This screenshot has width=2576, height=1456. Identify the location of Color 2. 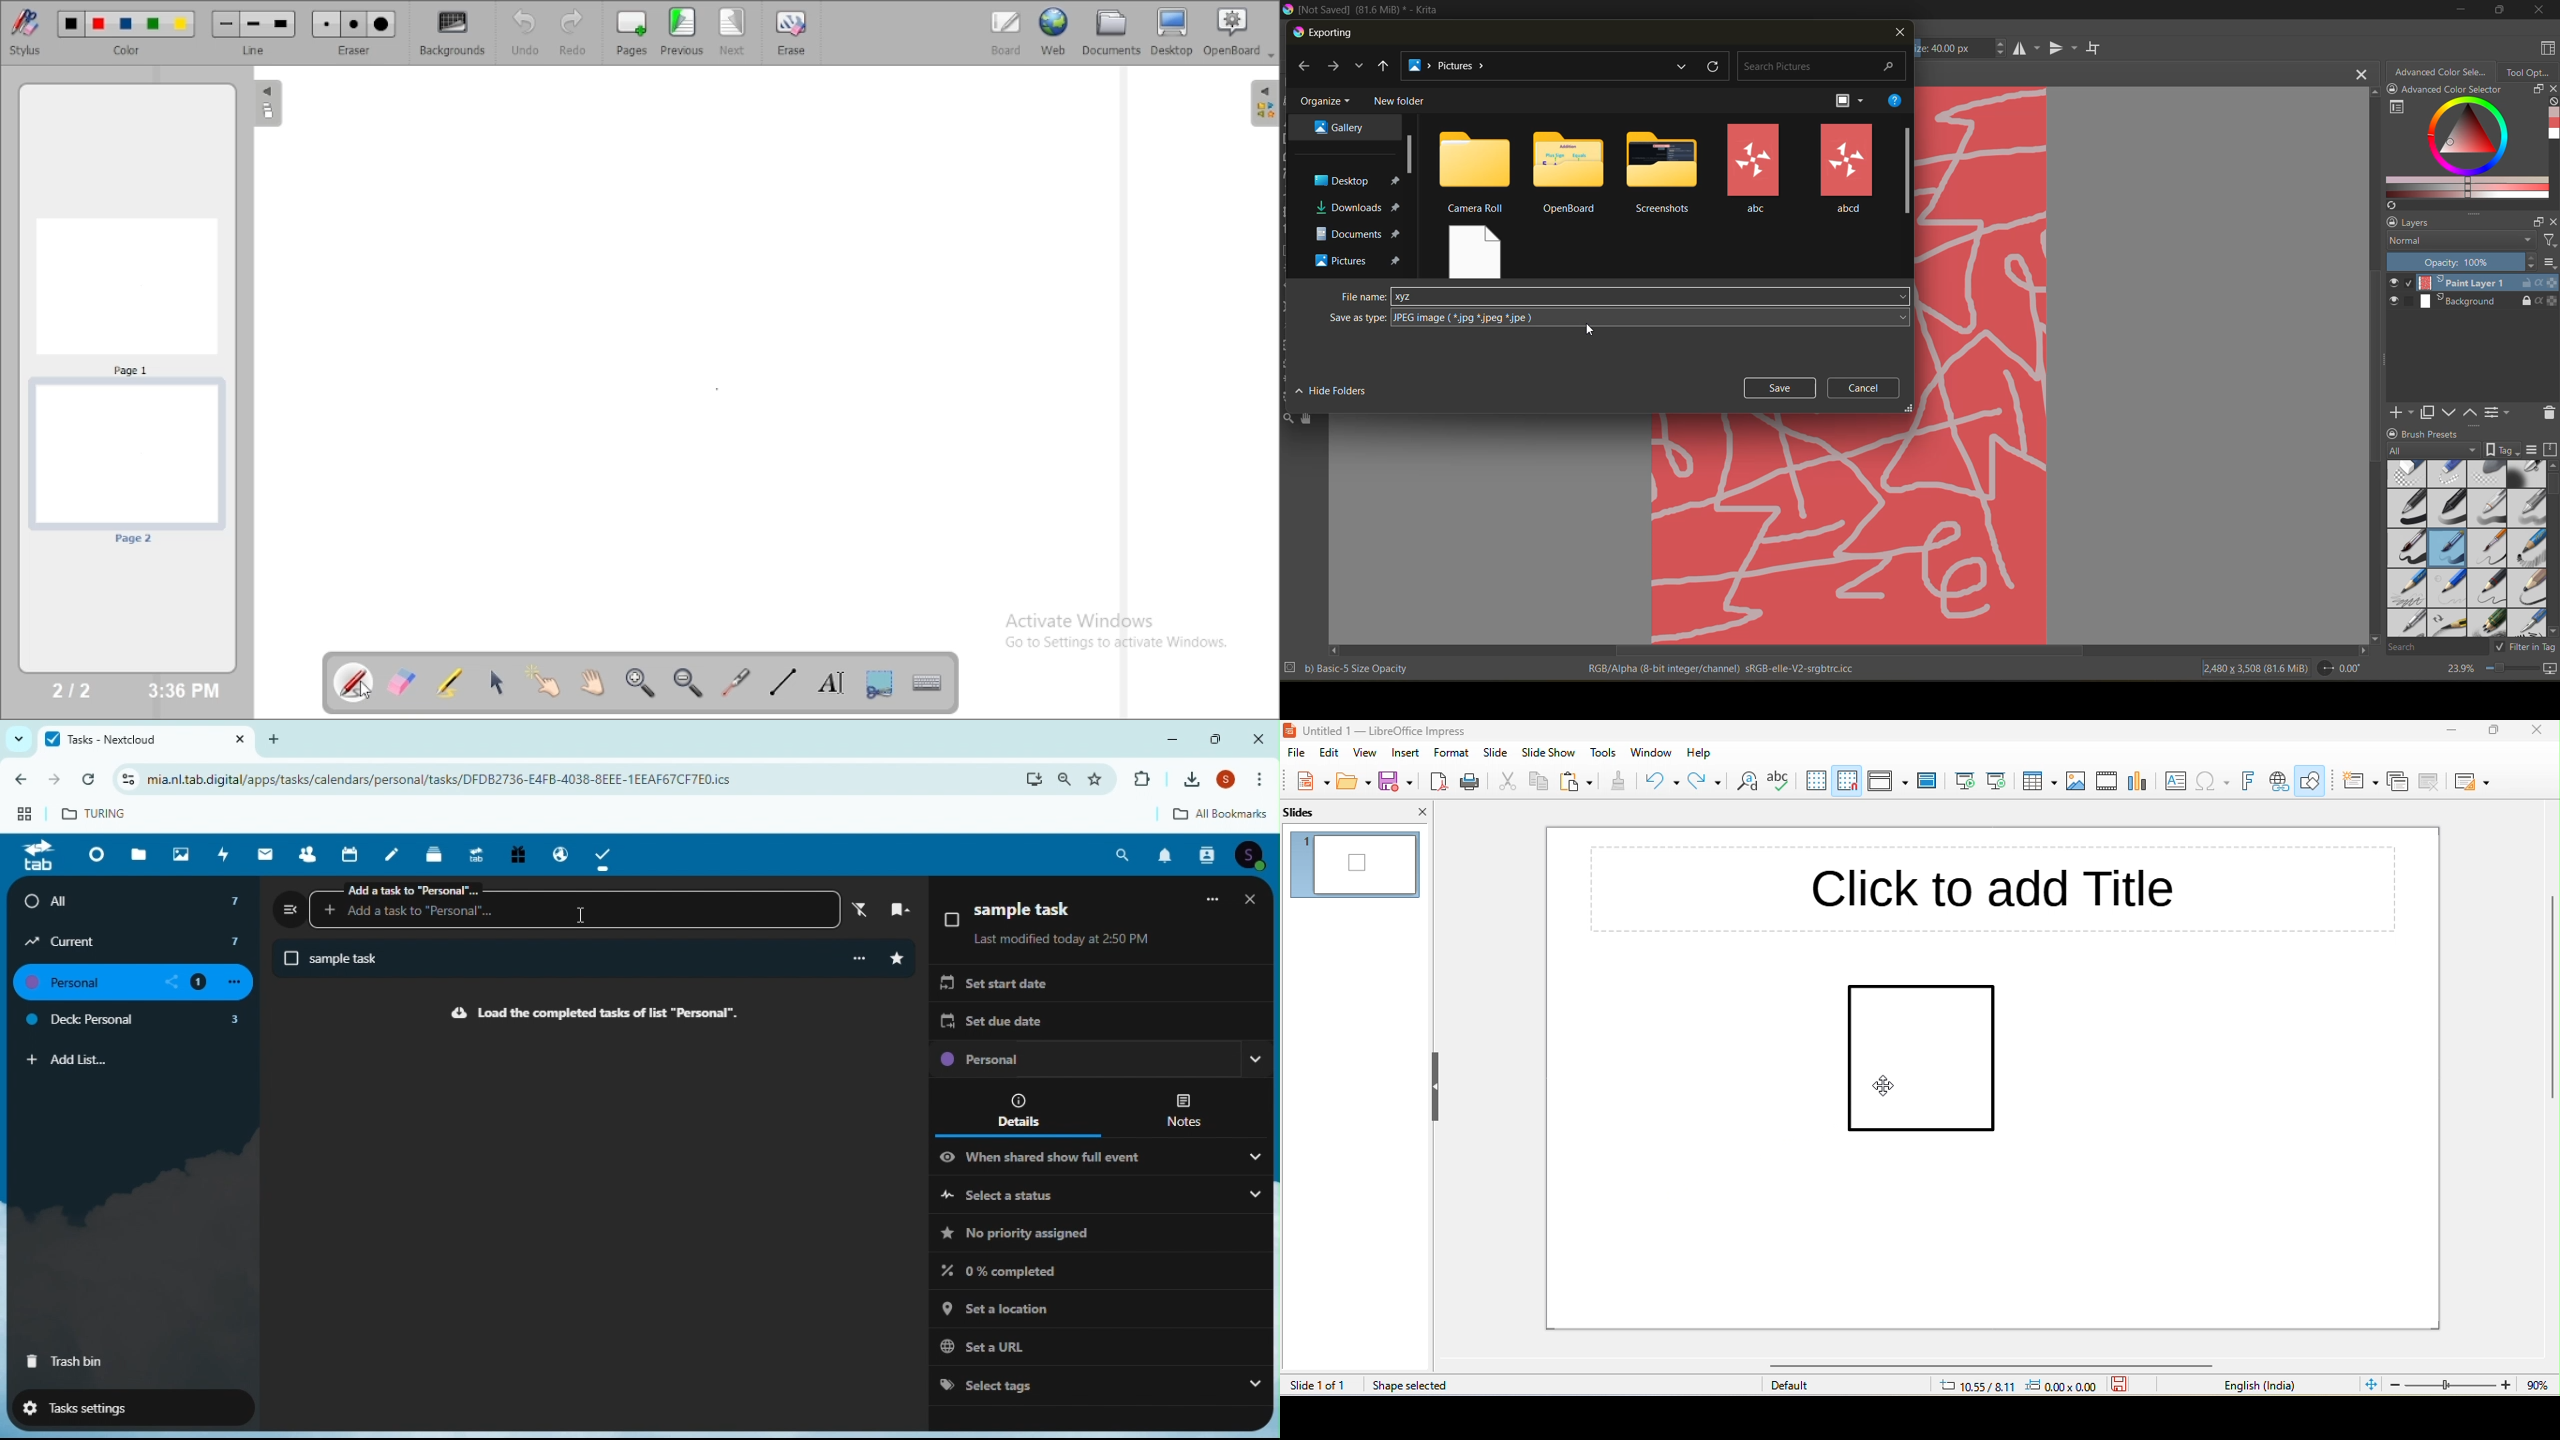
(99, 25).